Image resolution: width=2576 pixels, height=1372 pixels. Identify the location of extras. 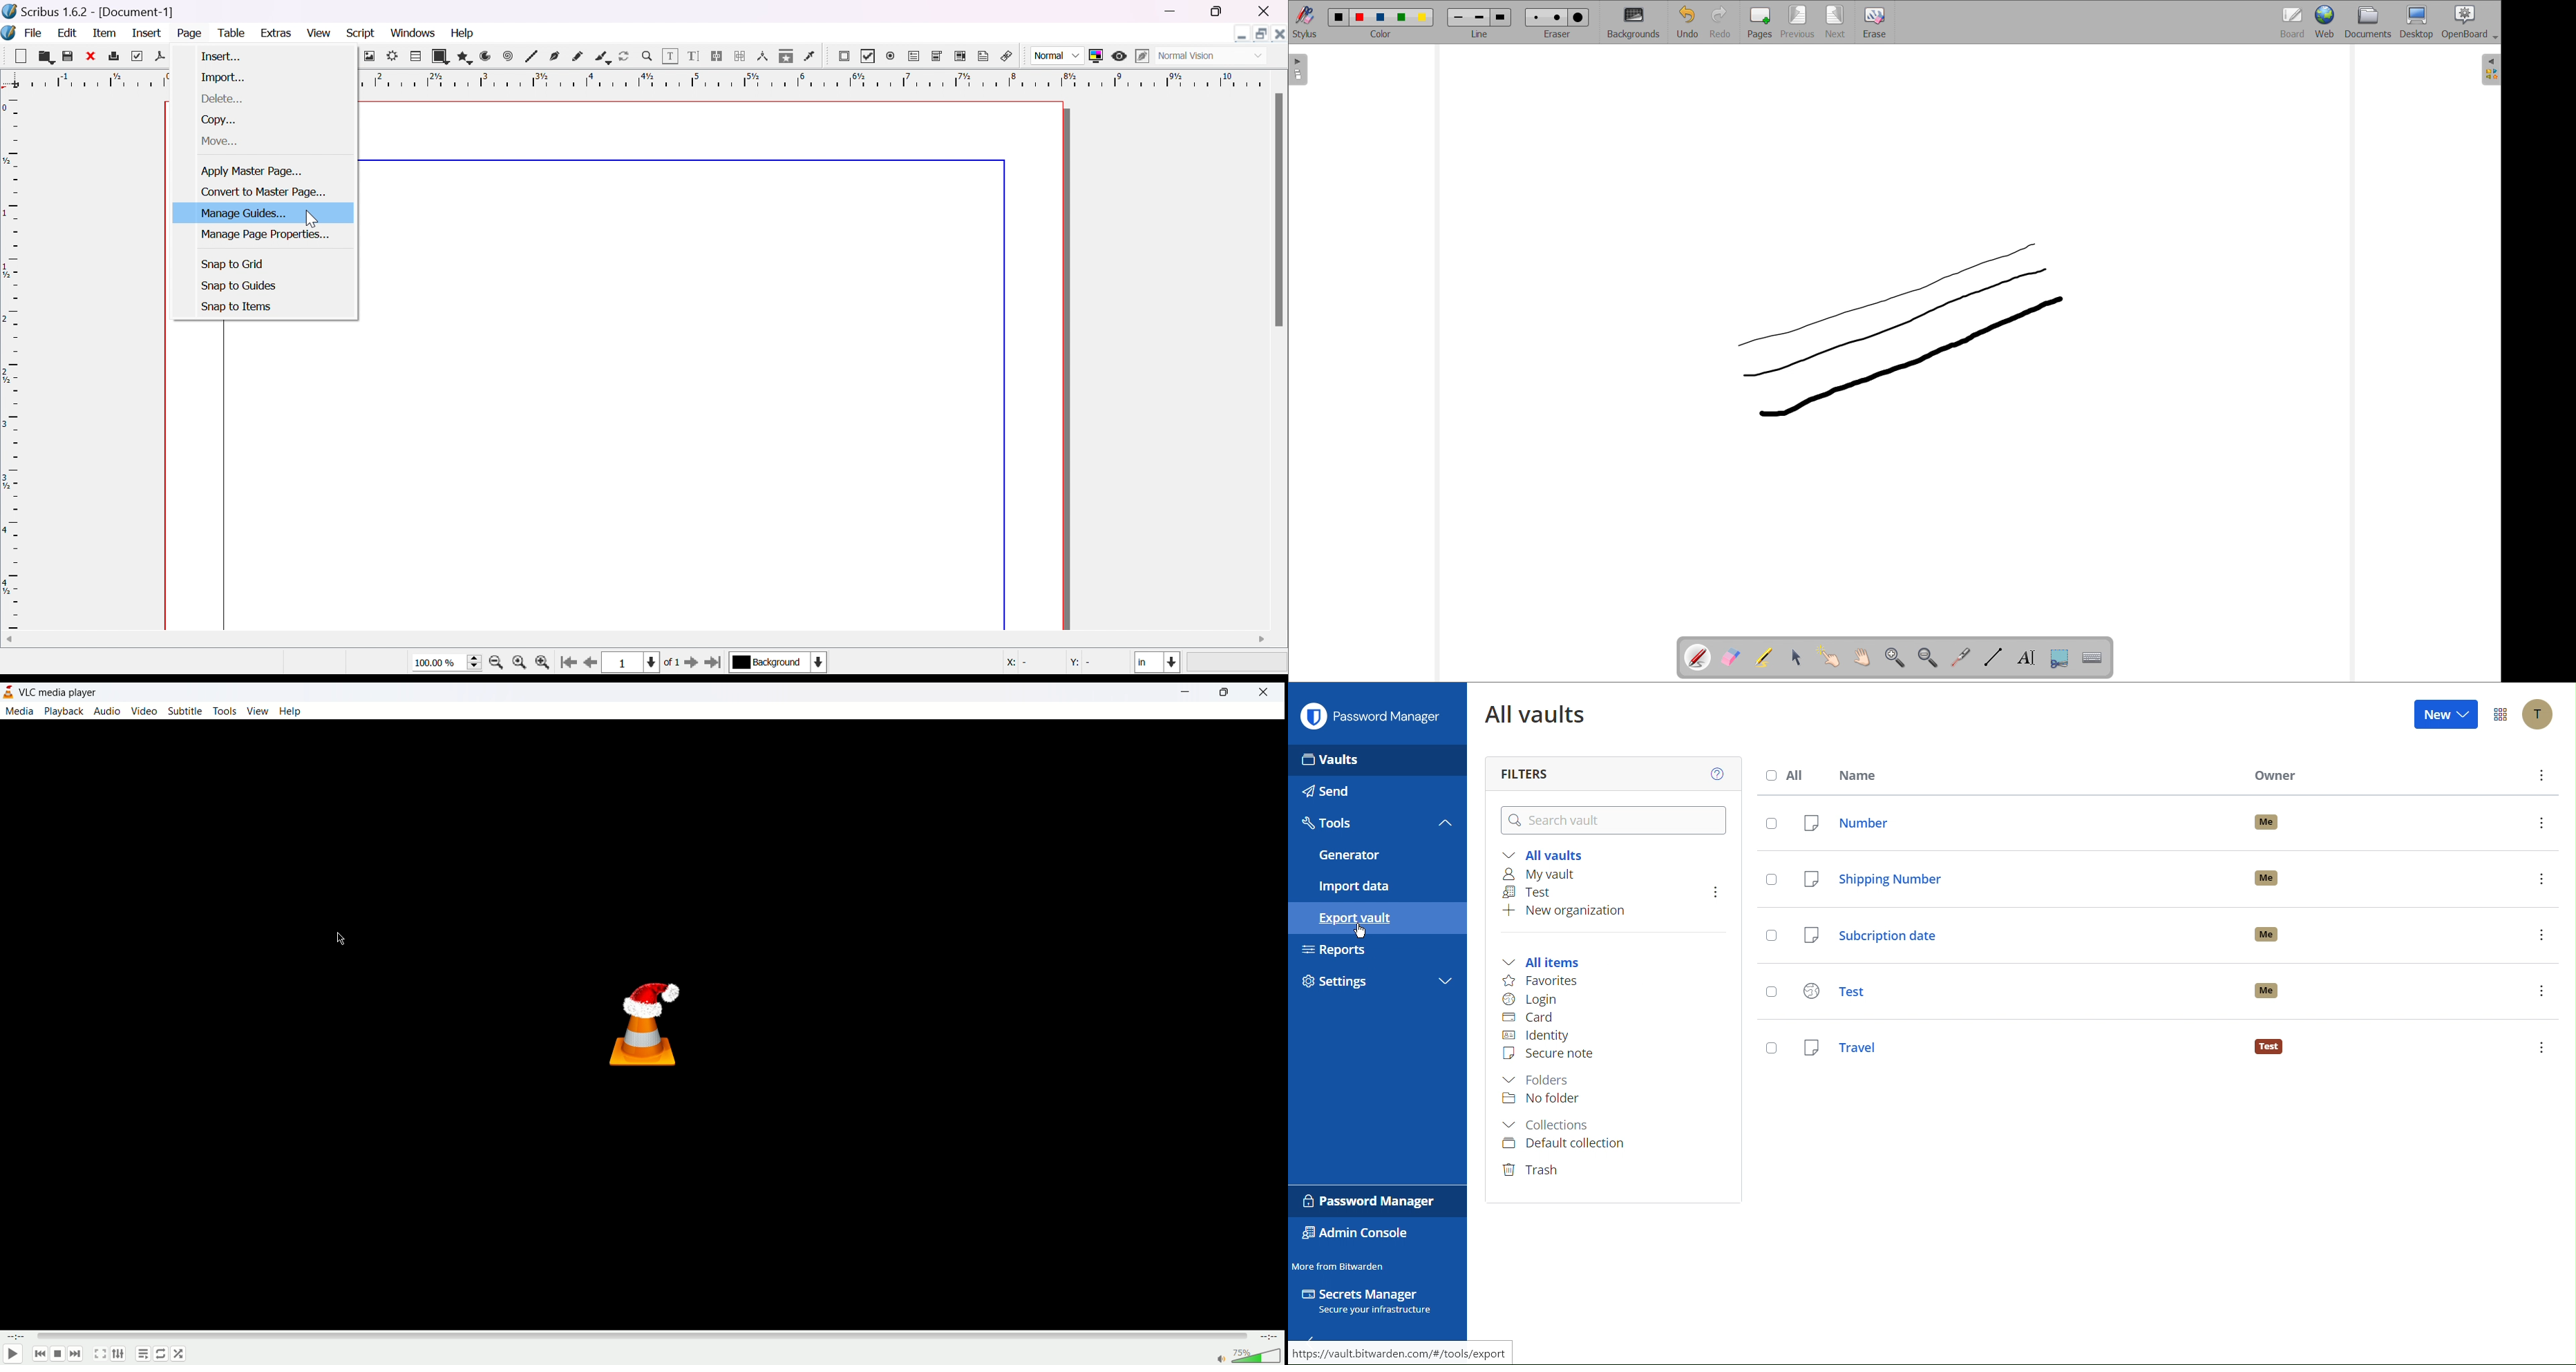
(281, 34).